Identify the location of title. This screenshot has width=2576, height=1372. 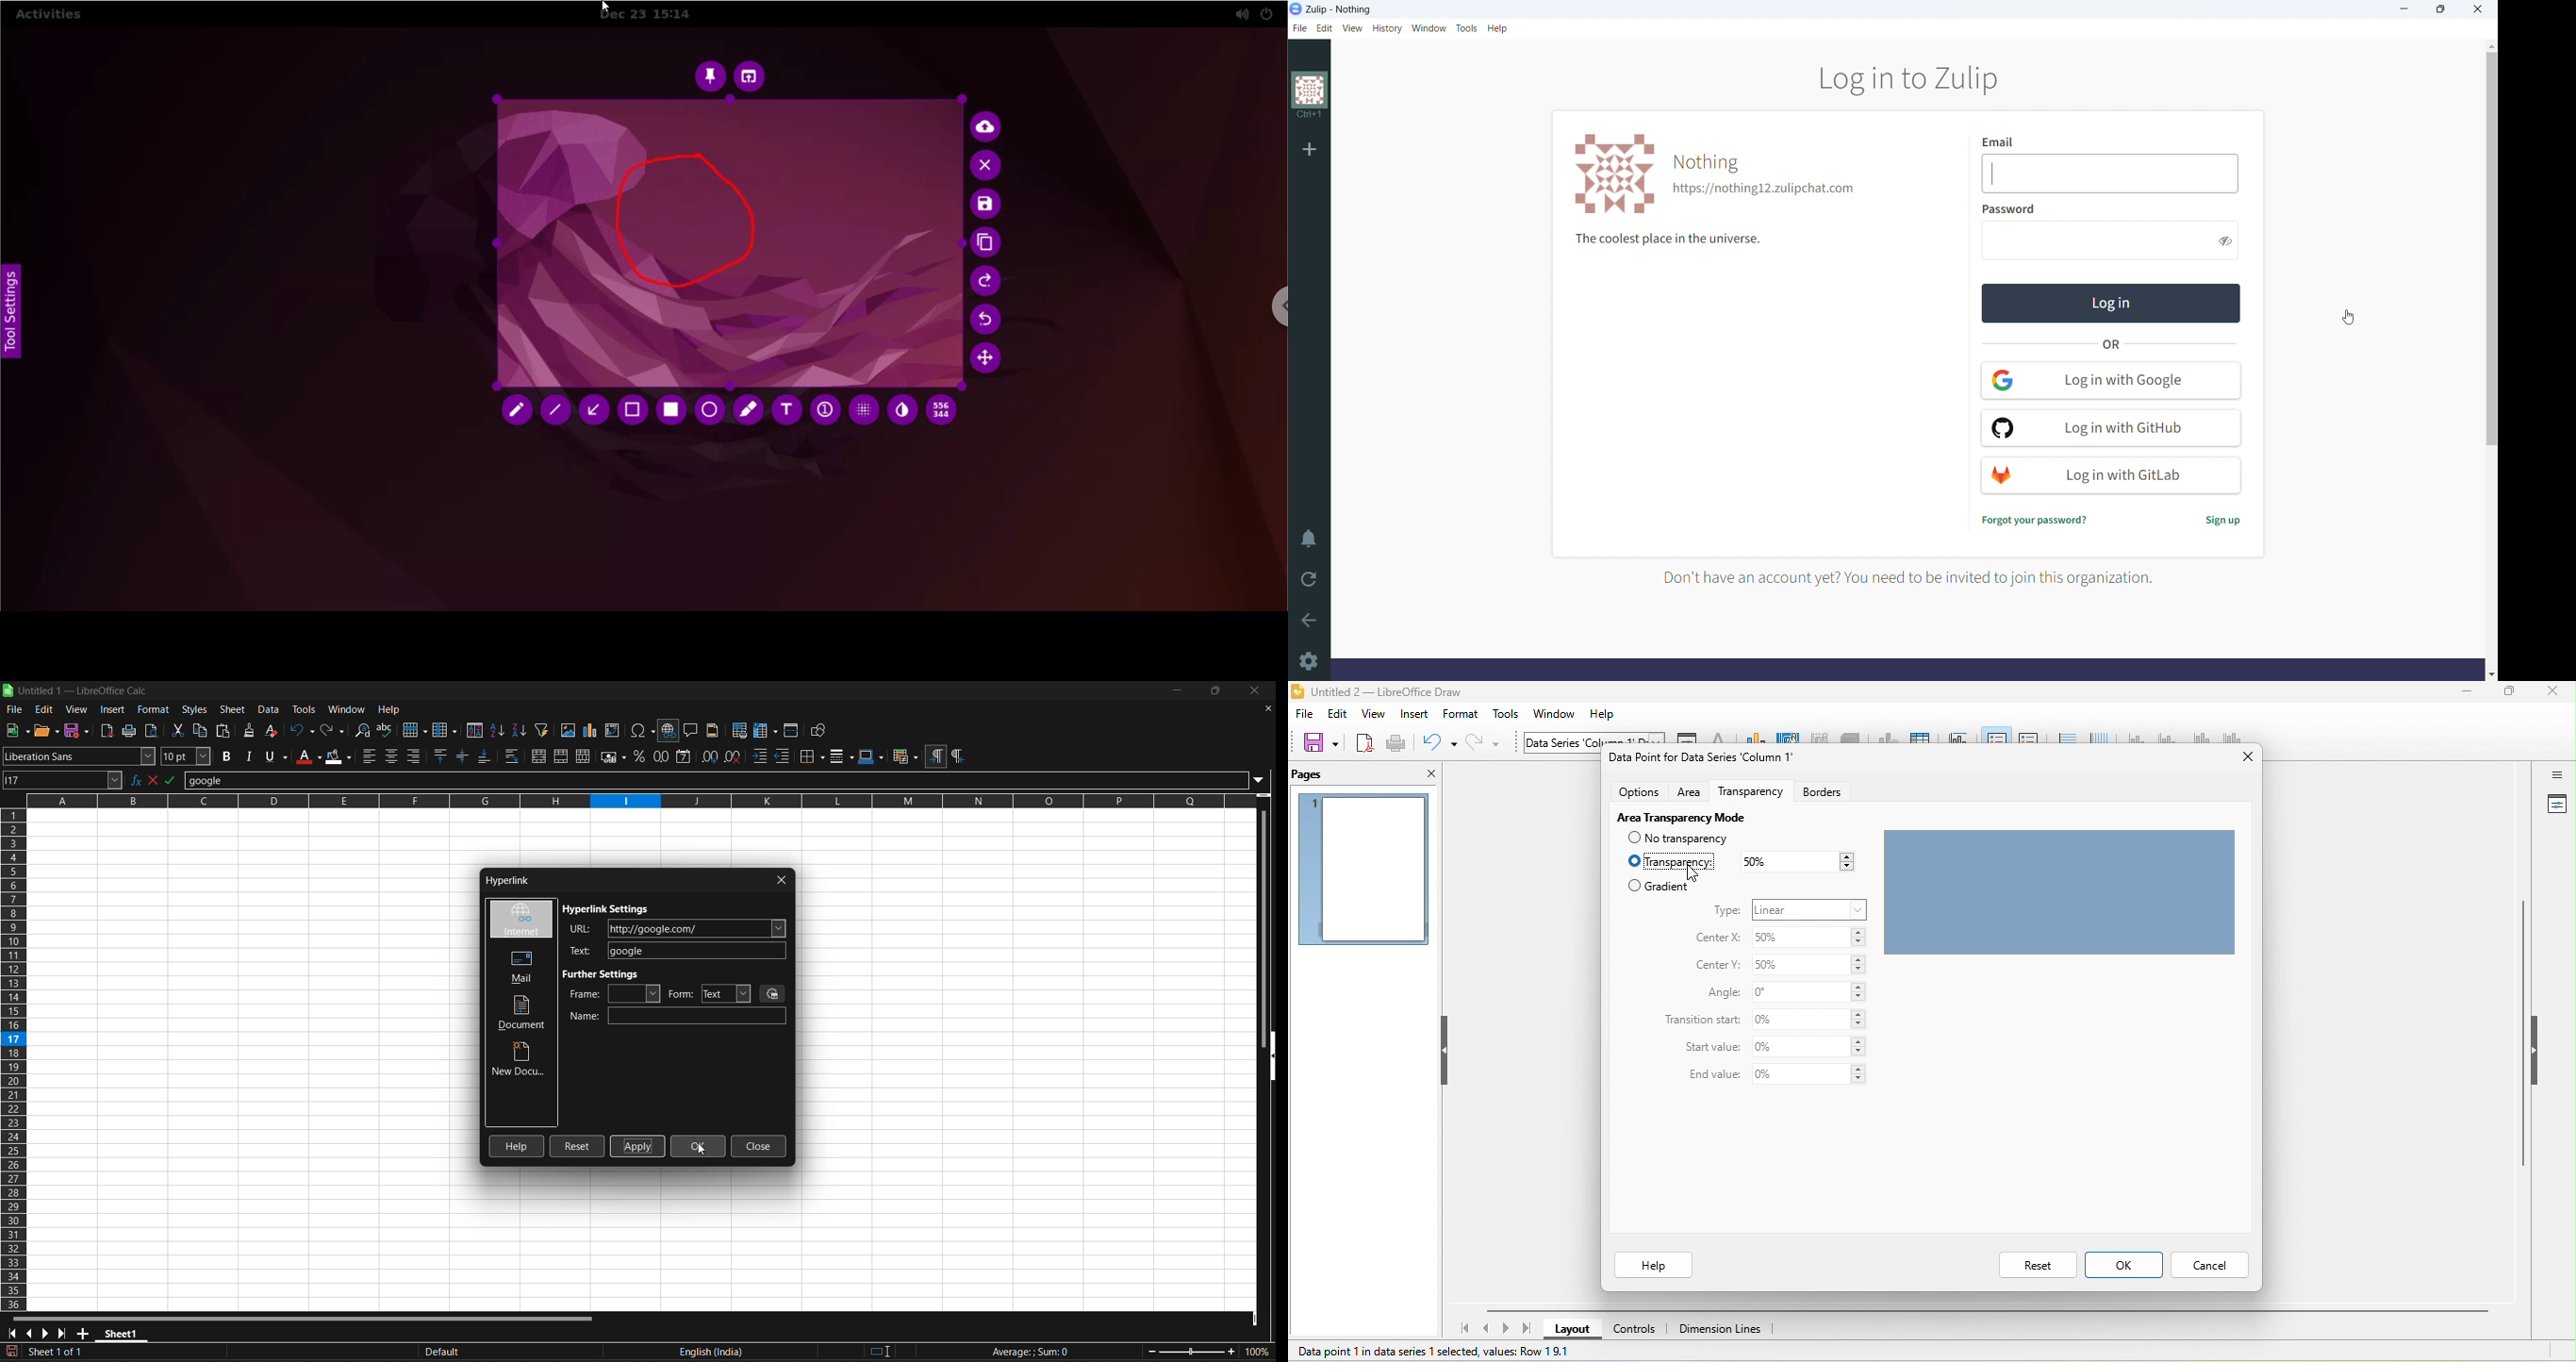
(1339, 10).